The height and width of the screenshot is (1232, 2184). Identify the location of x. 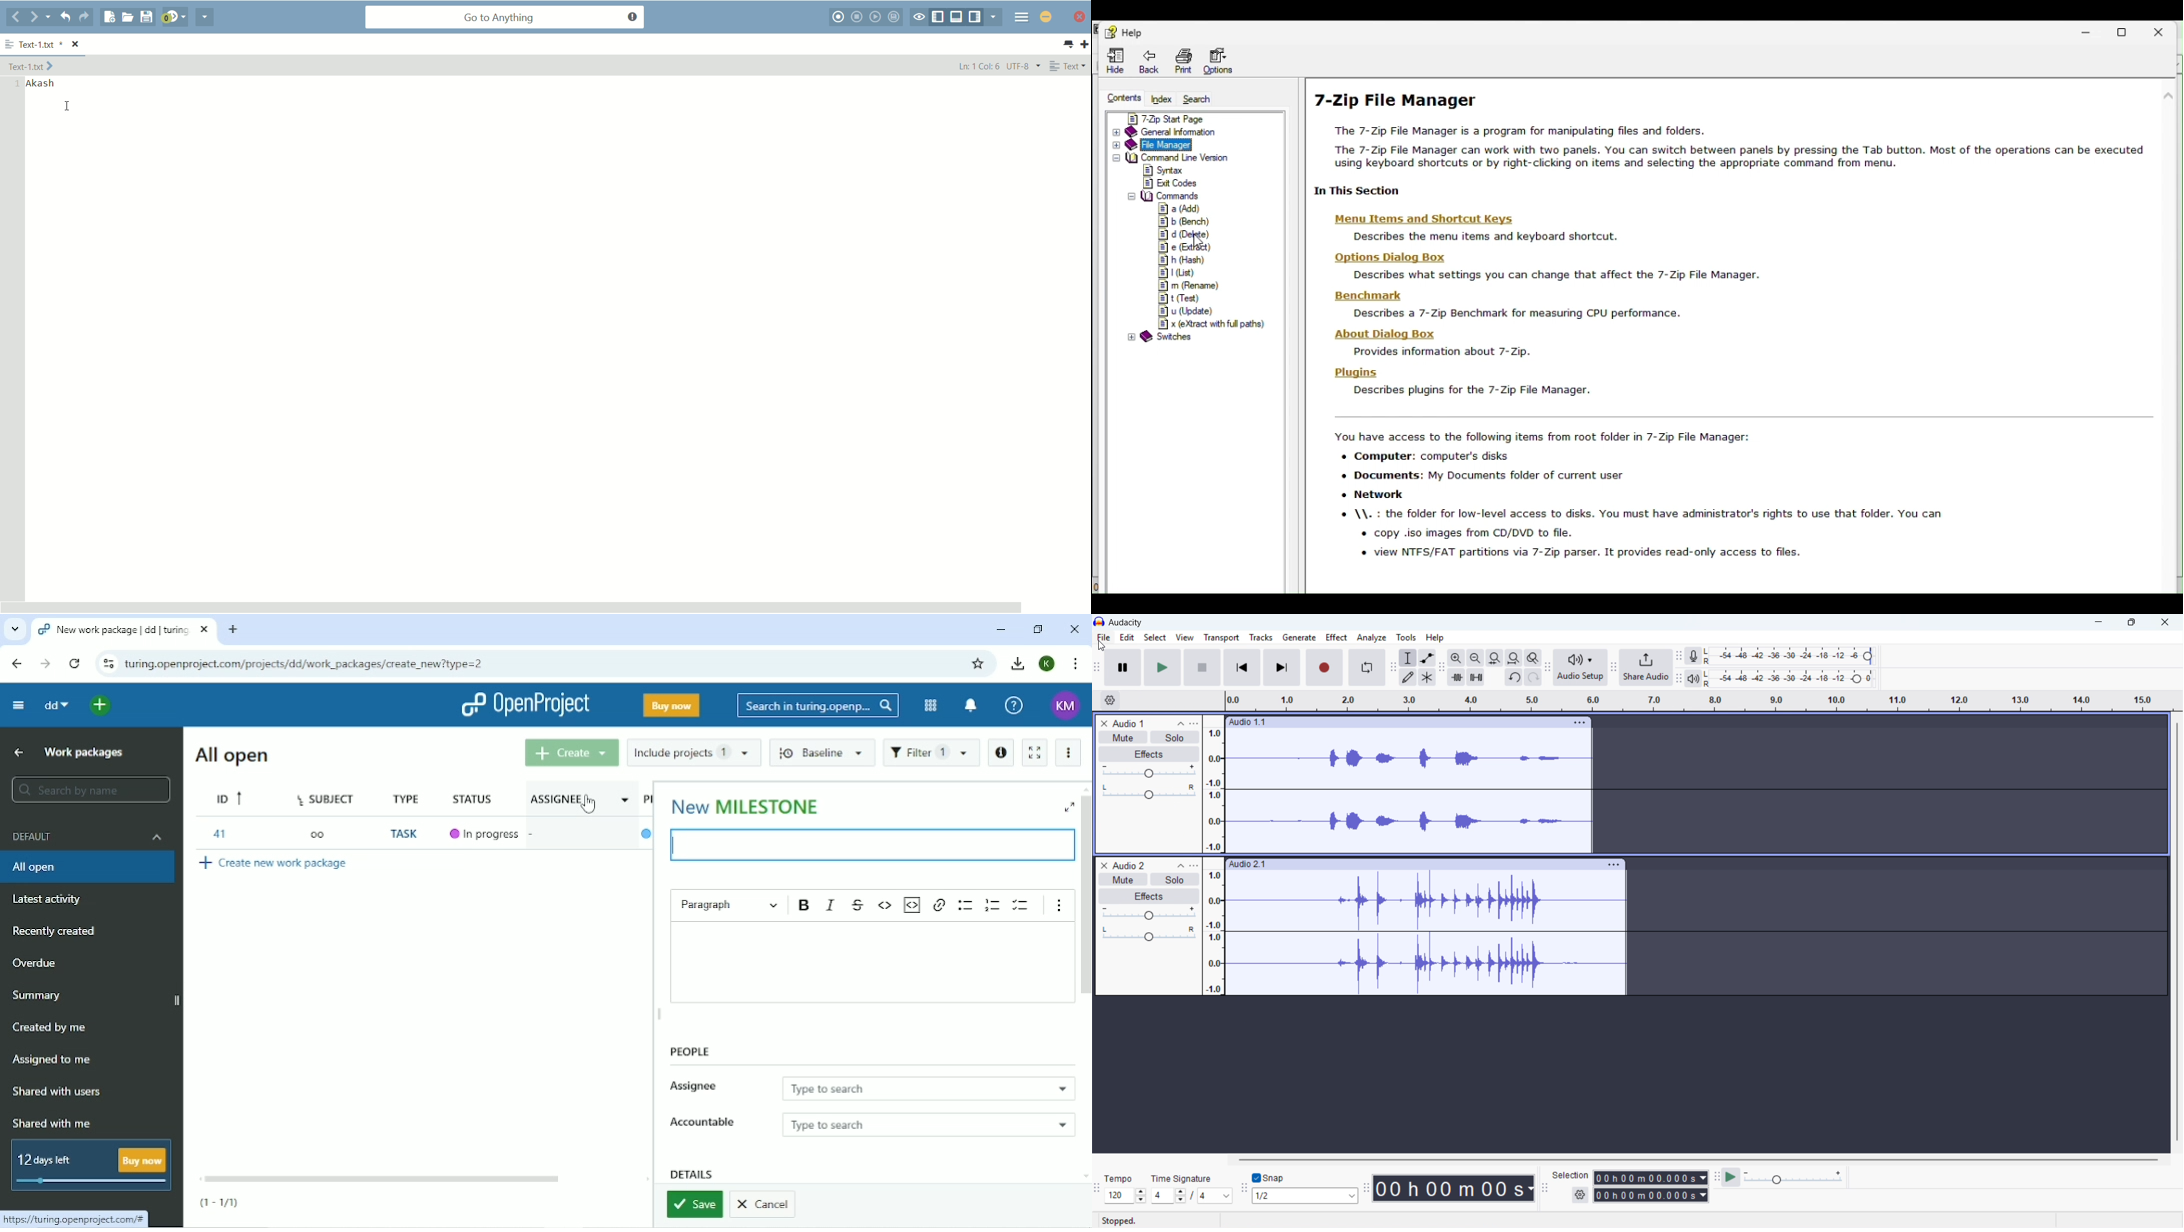
(1222, 324).